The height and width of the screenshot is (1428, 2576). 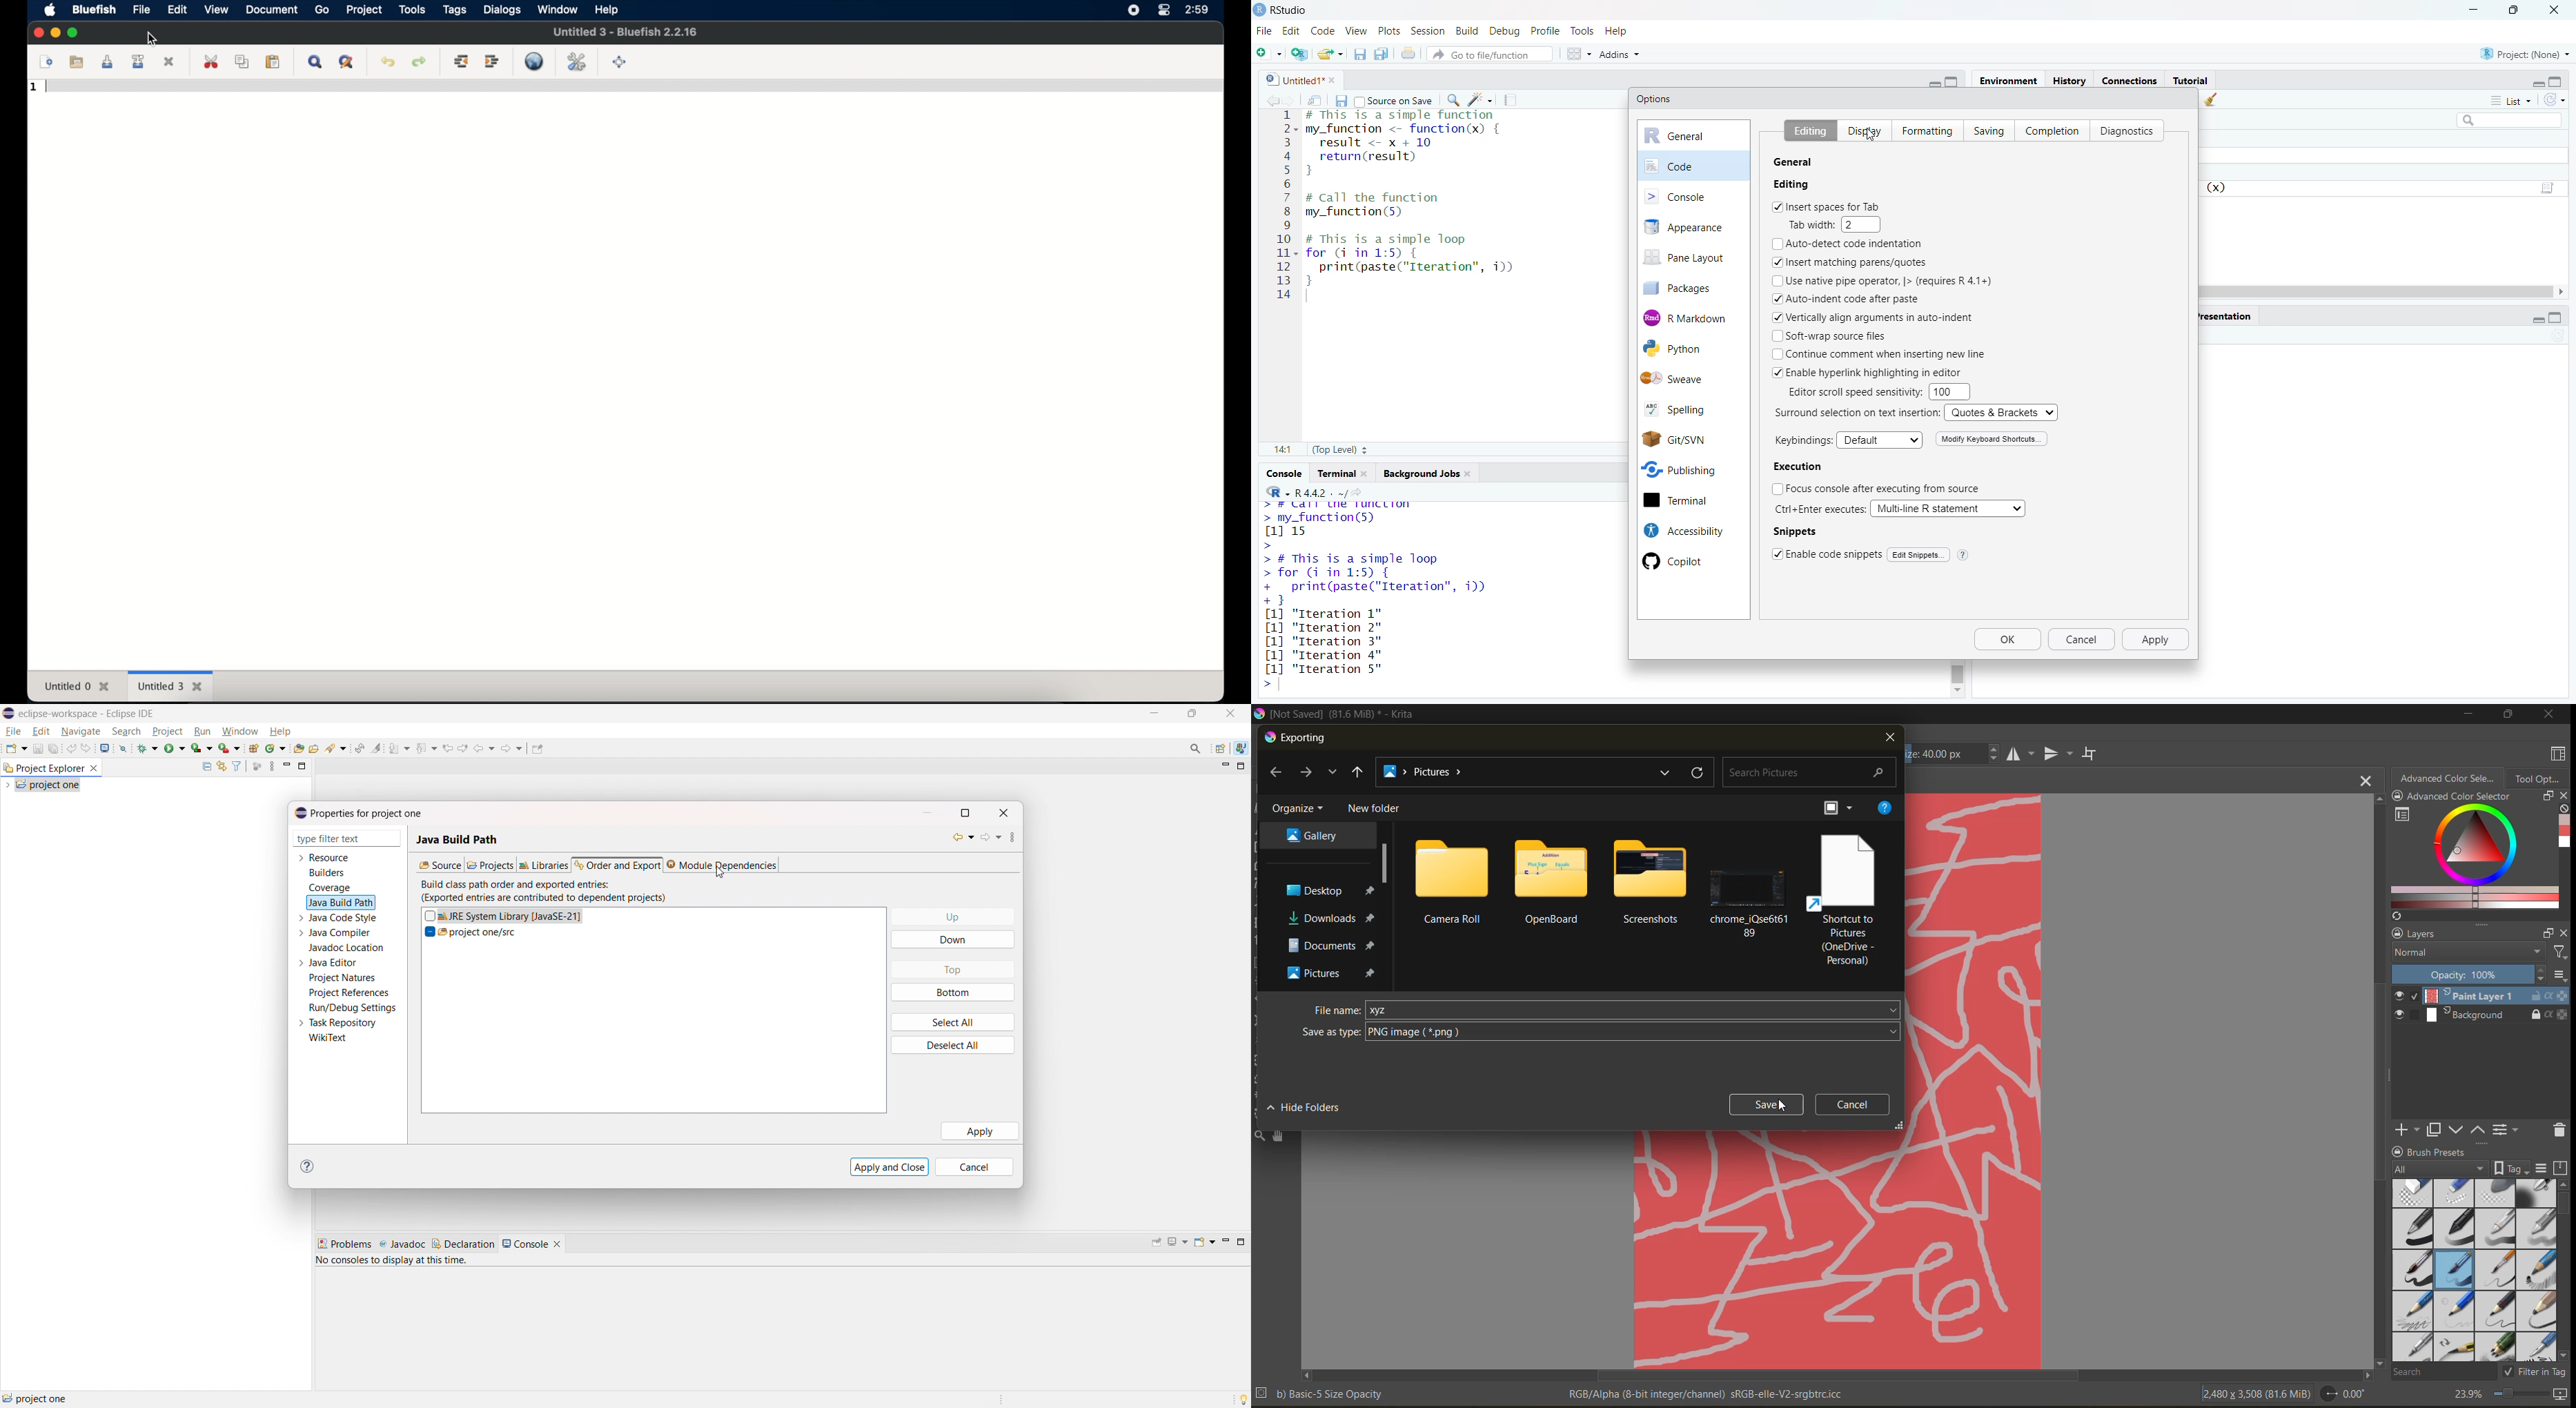 I want to click on float docker, so click(x=2548, y=934).